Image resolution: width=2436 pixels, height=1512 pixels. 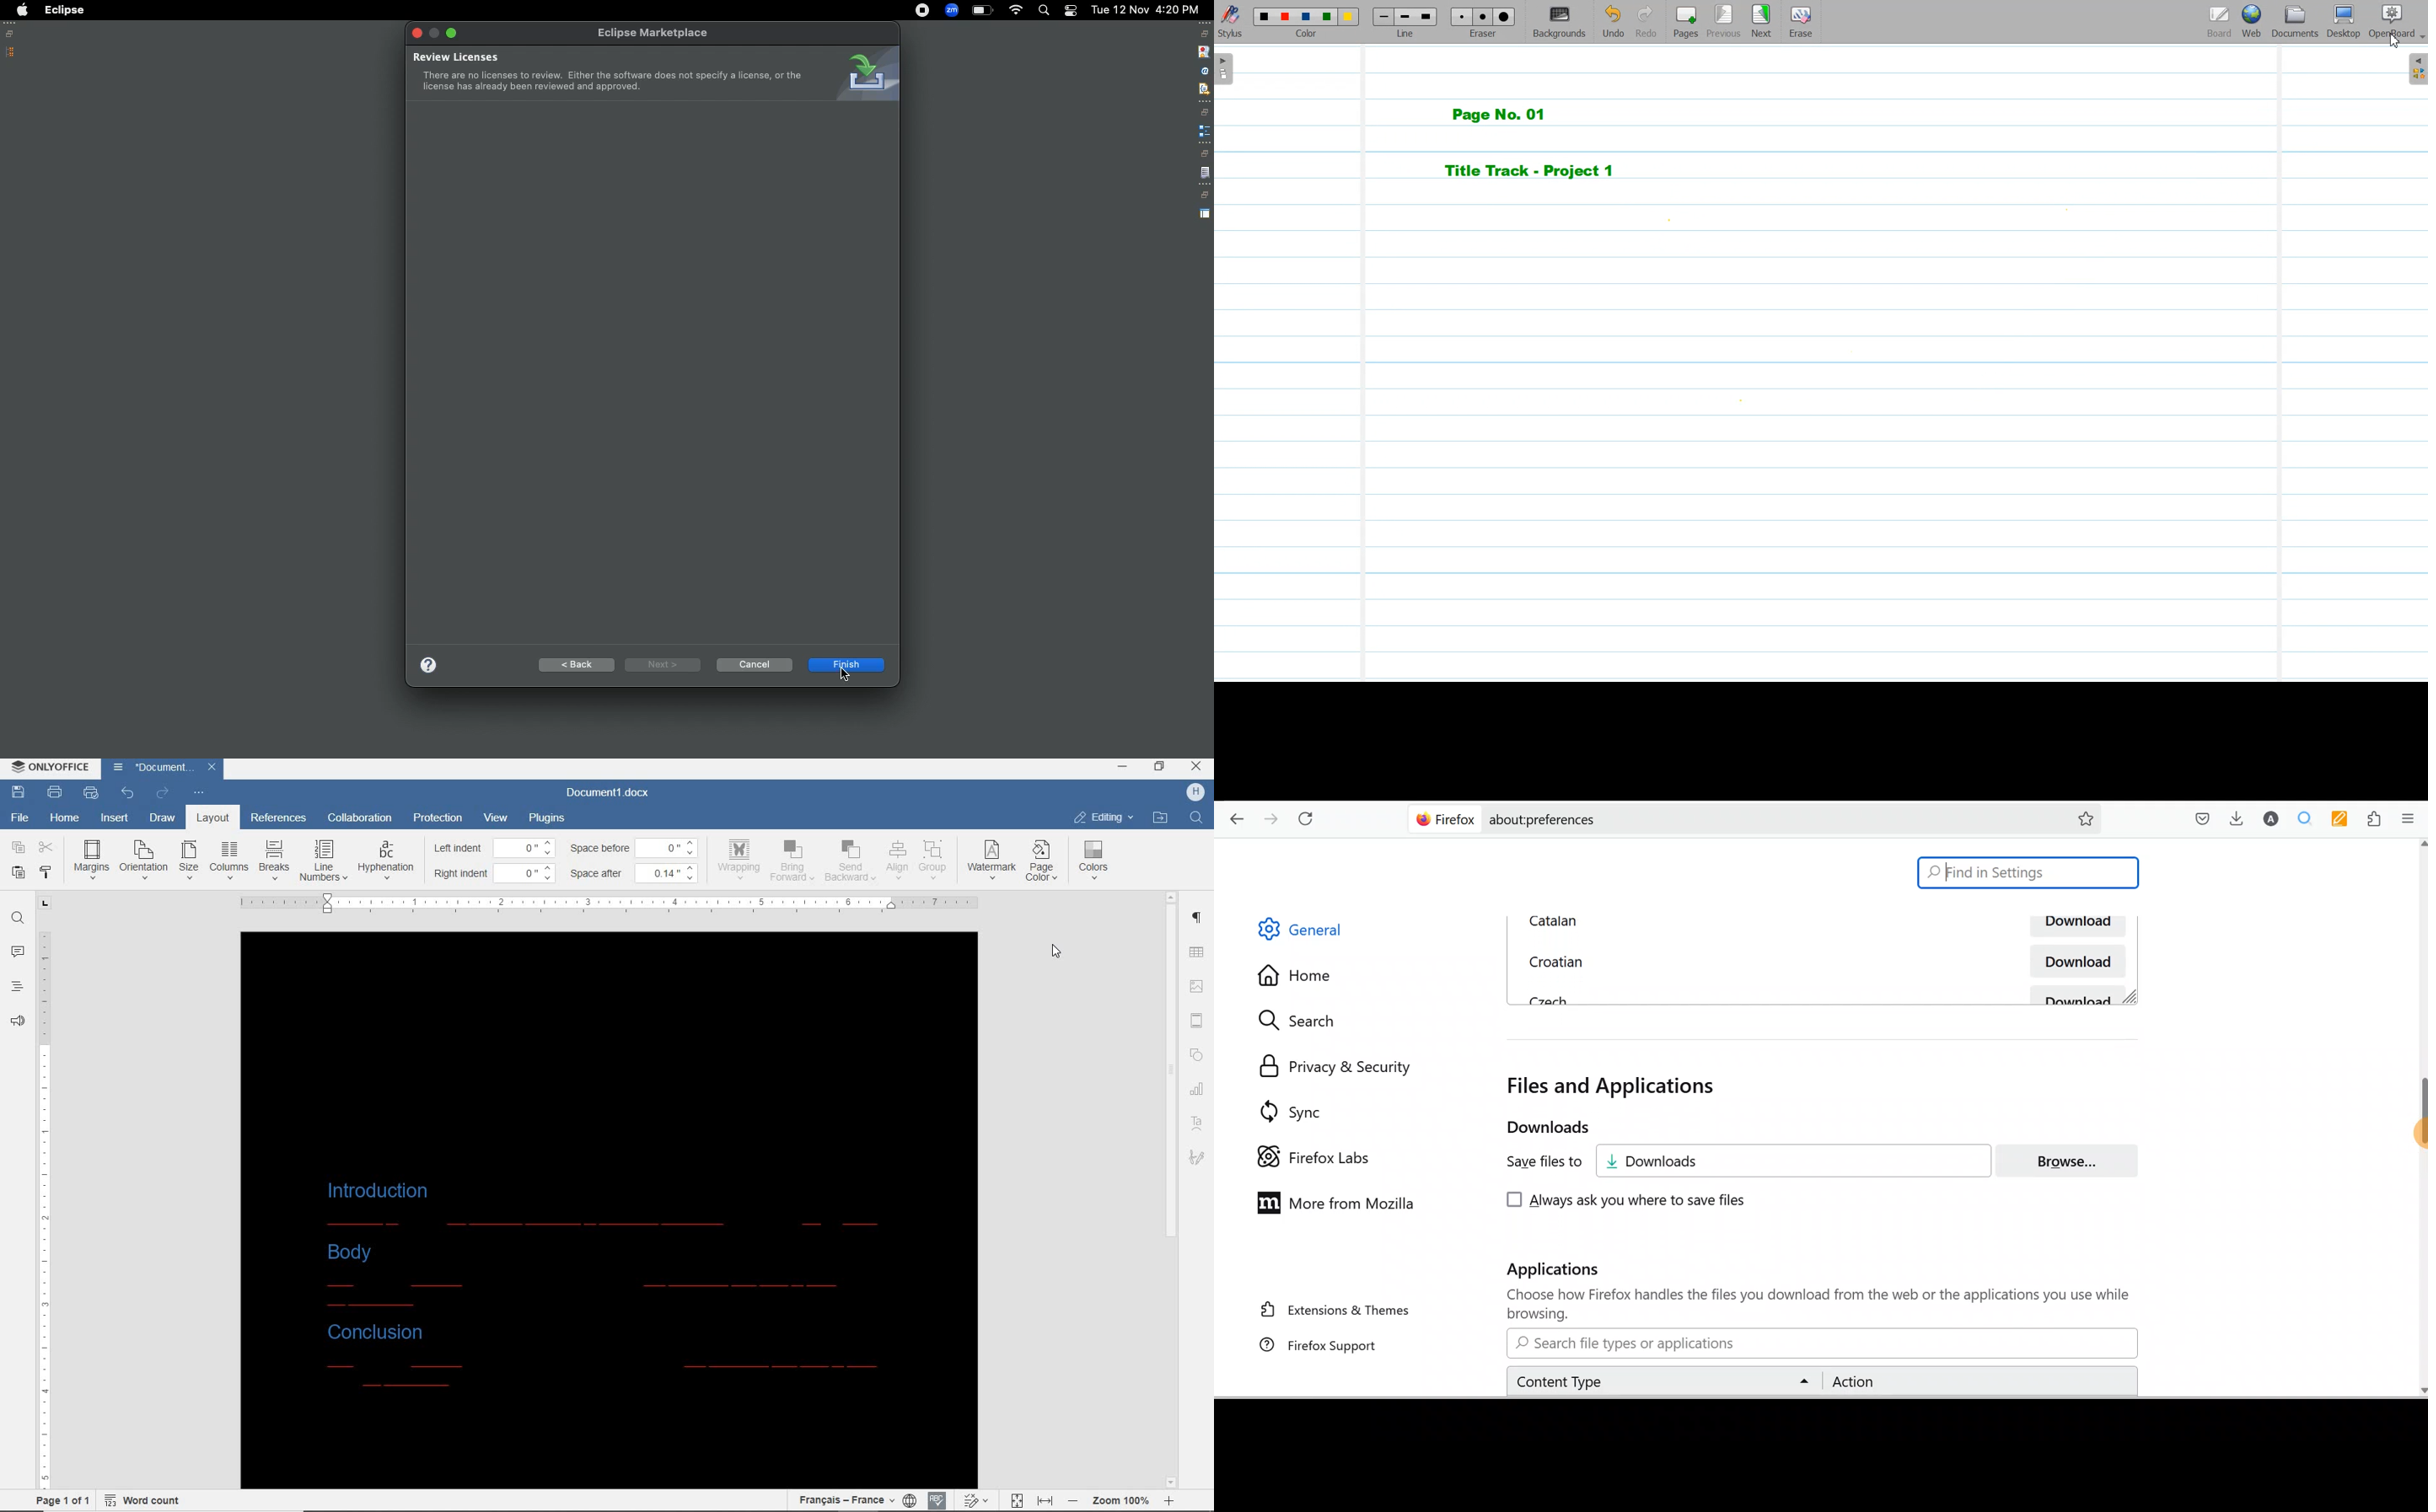 I want to click on Croatian, so click(x=1553, y=960).